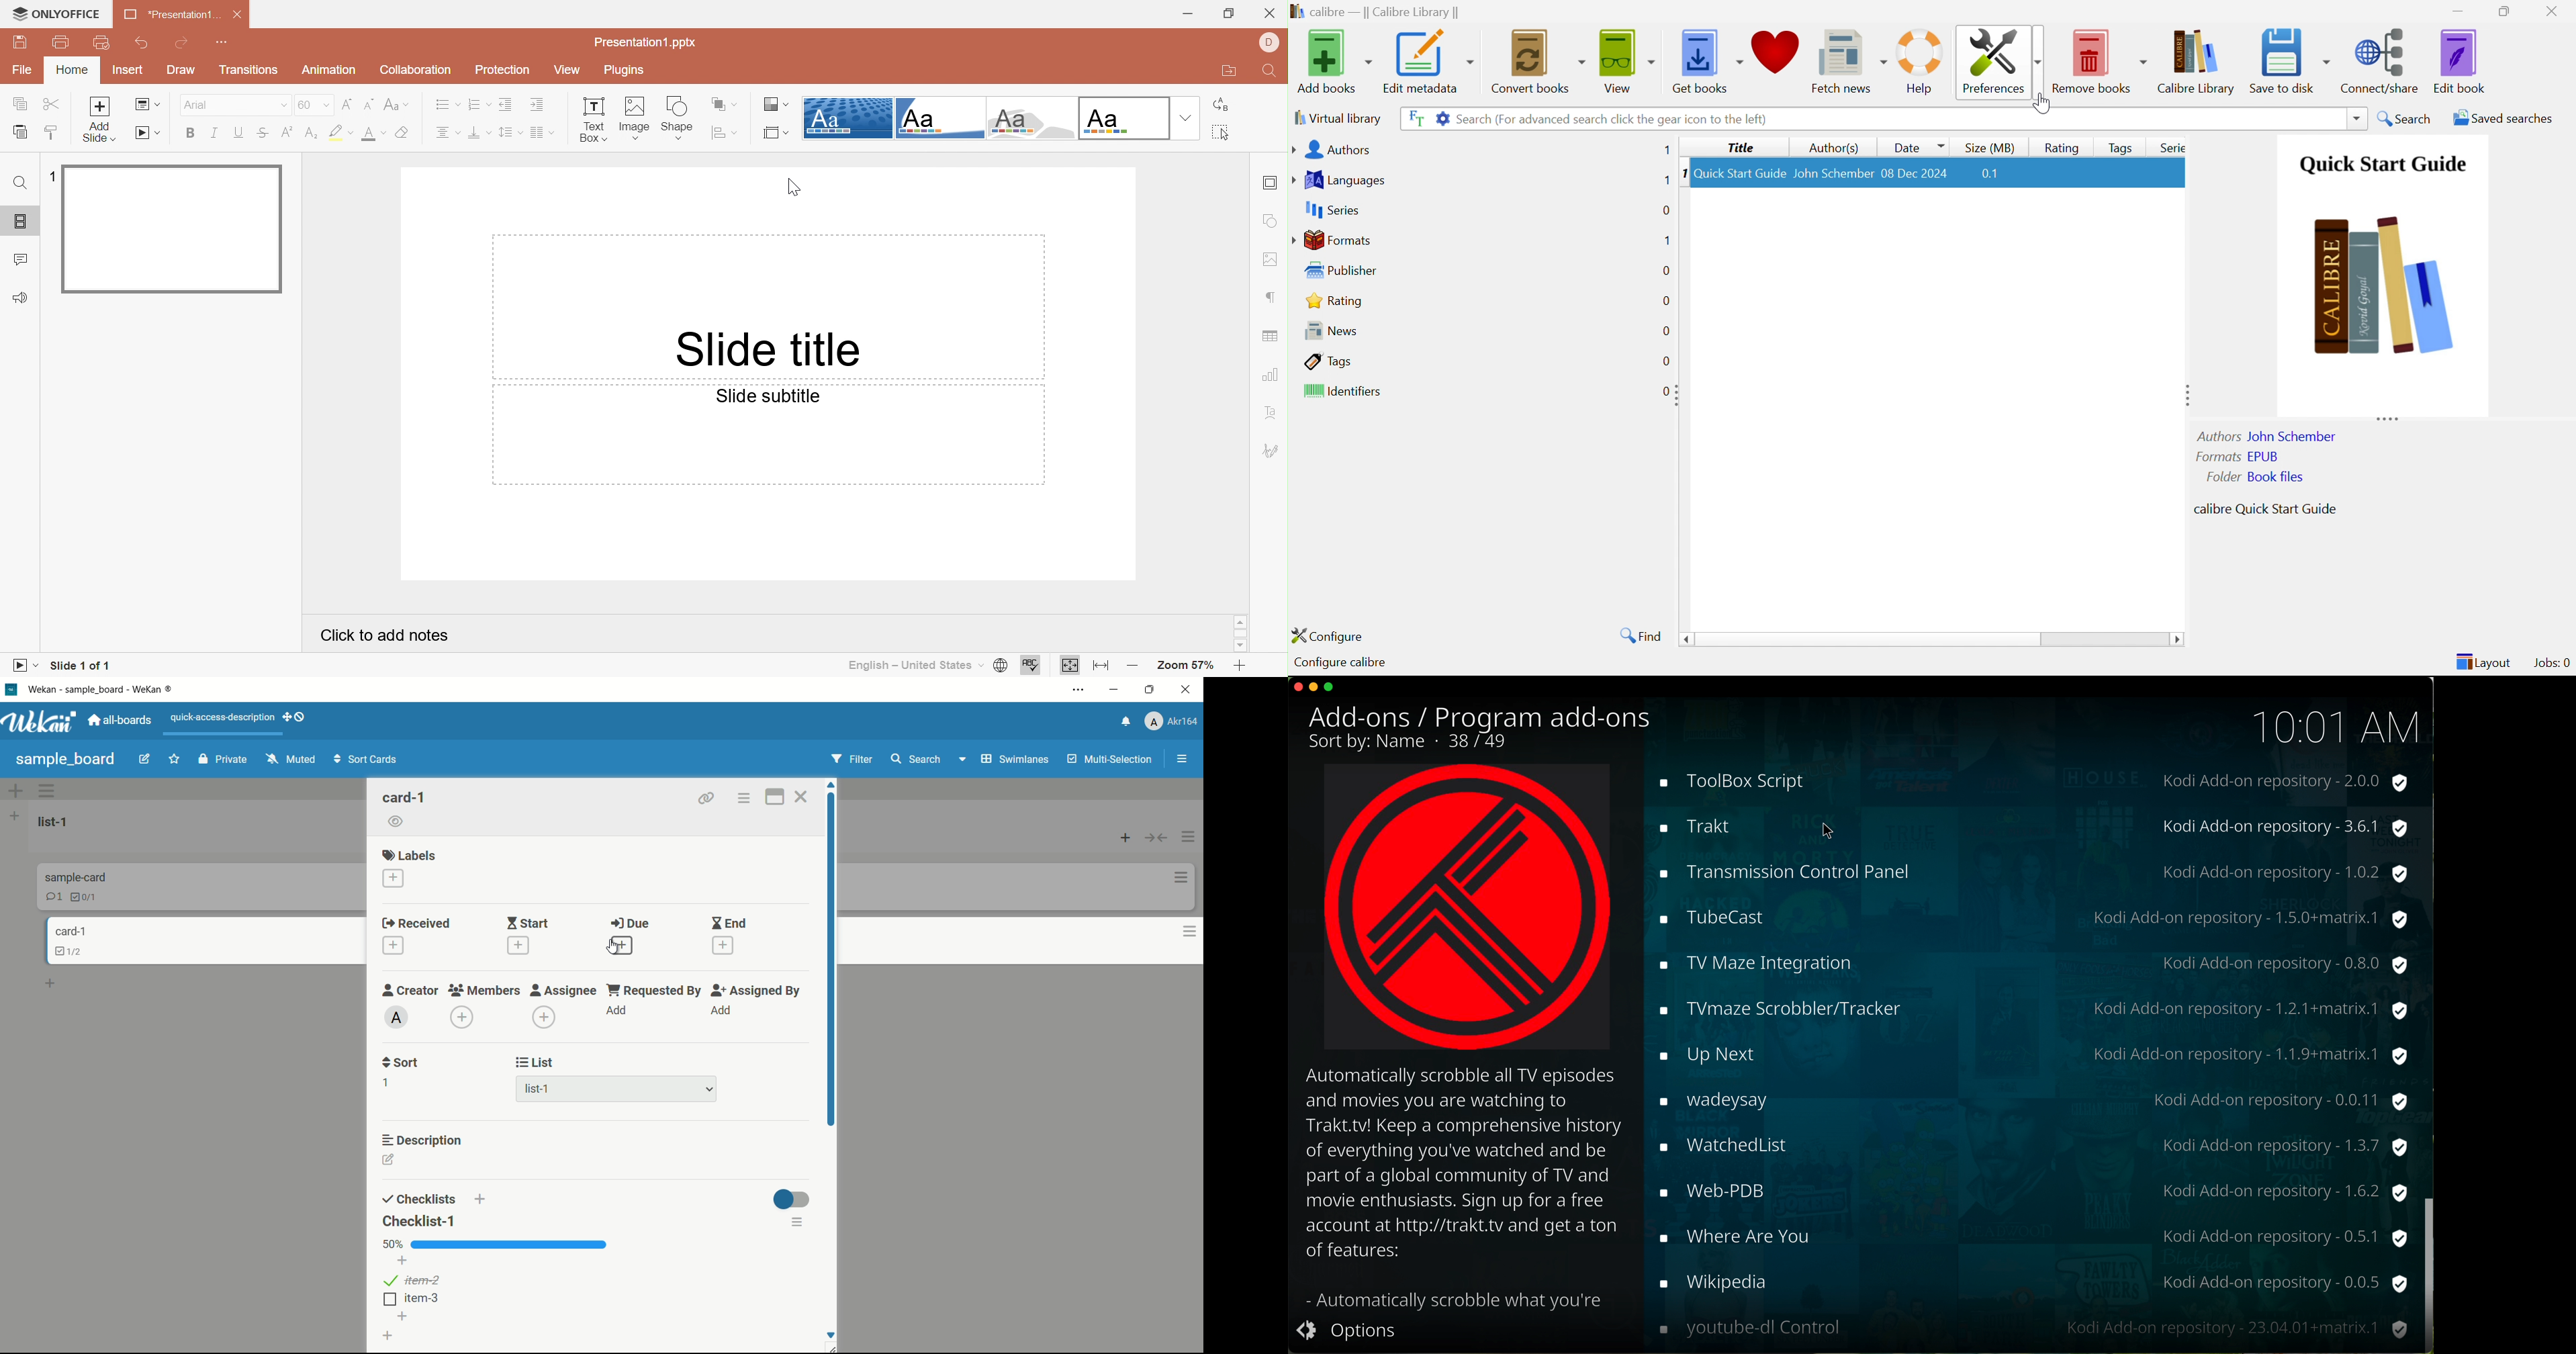  I want to click on Text box, so click(591, 120).